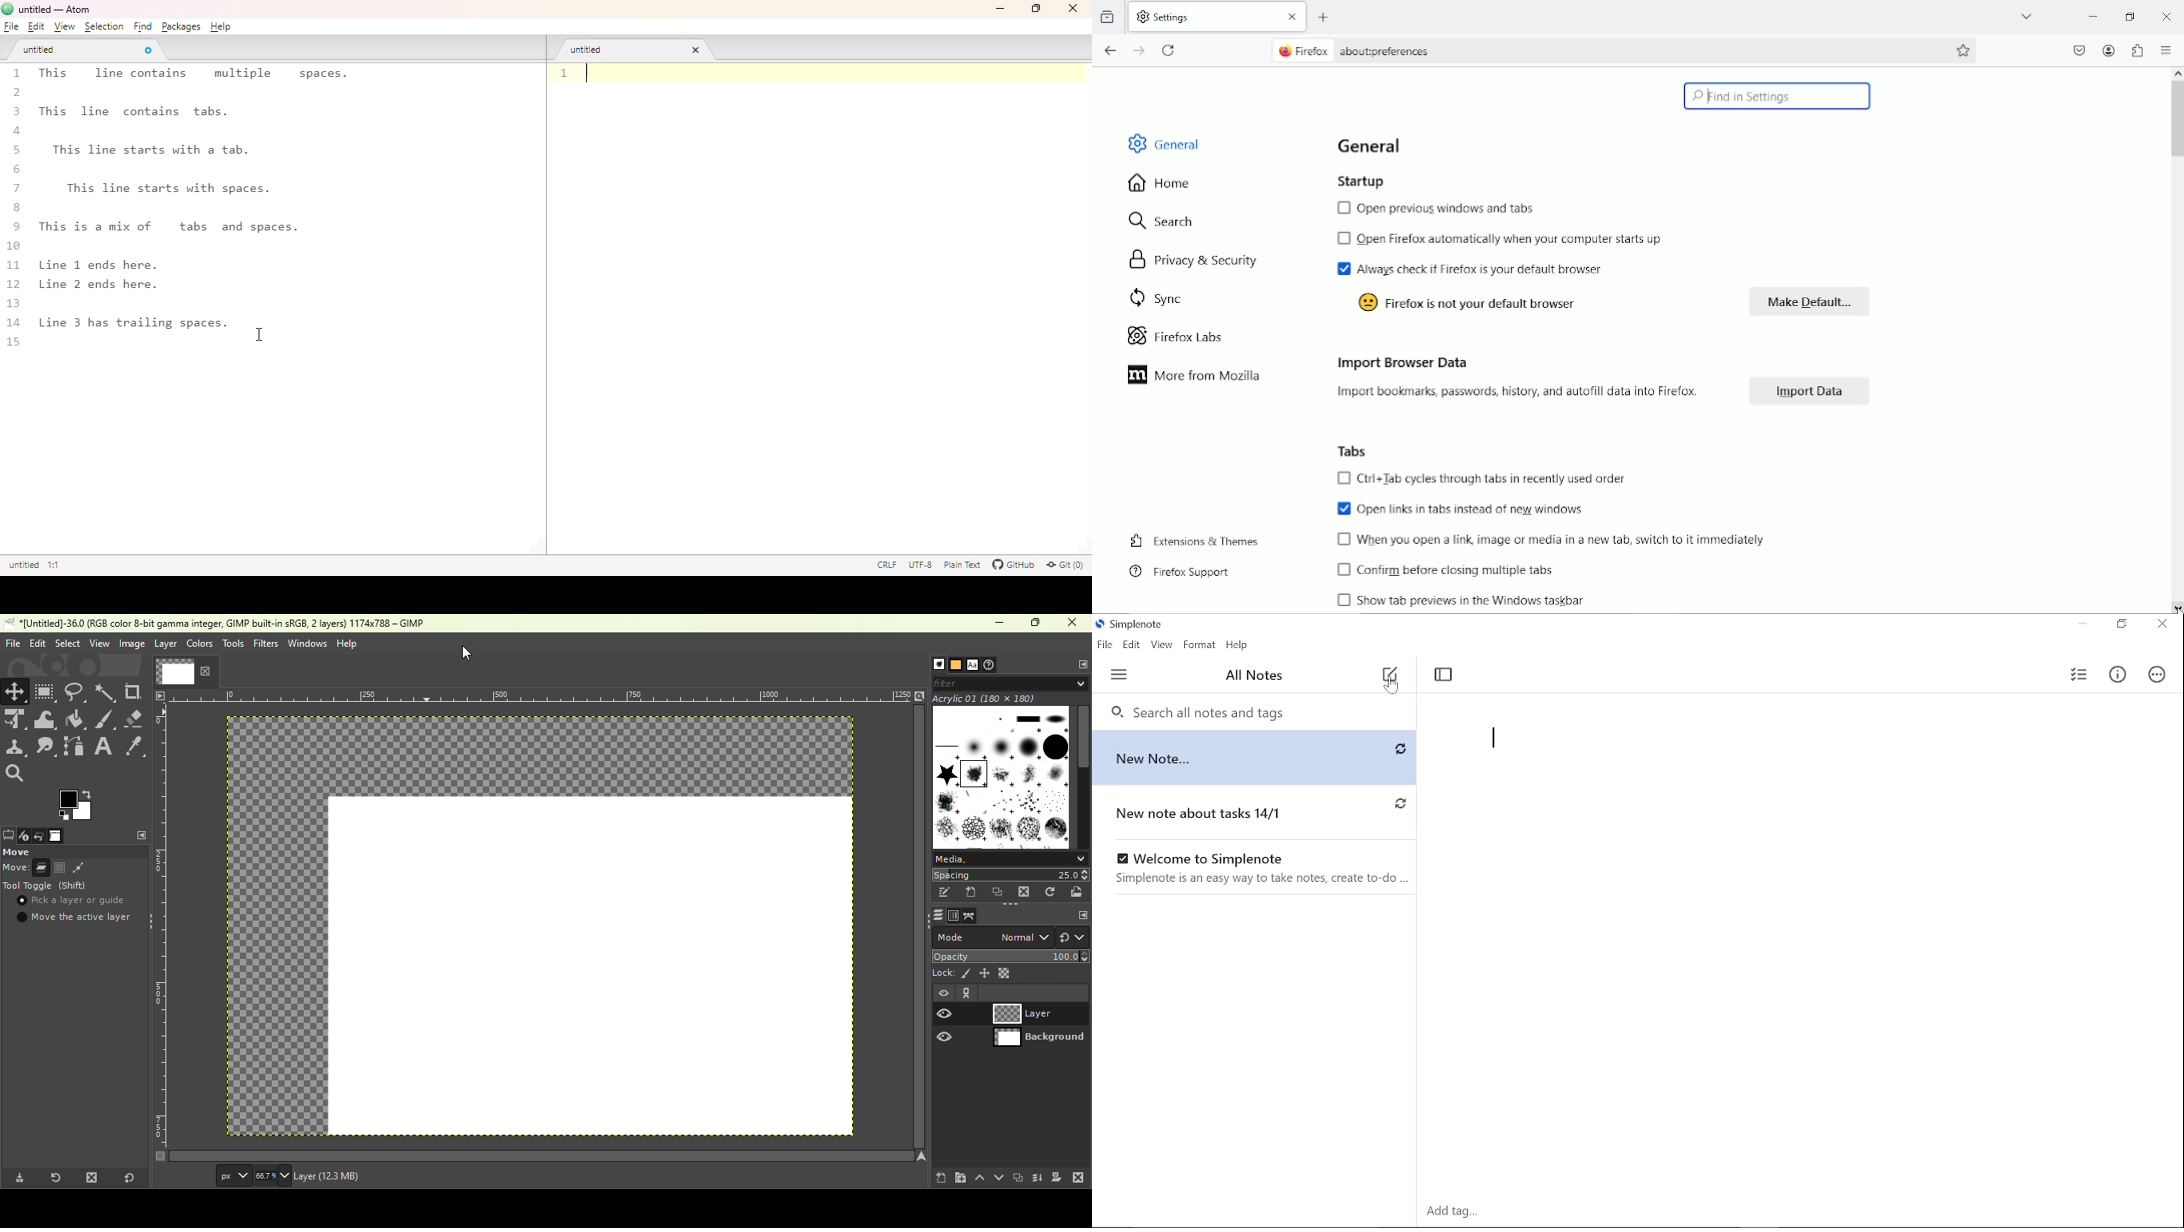  Describe the element at coordinates (952, 916) in the screenshot. I see `Channels` at that location.